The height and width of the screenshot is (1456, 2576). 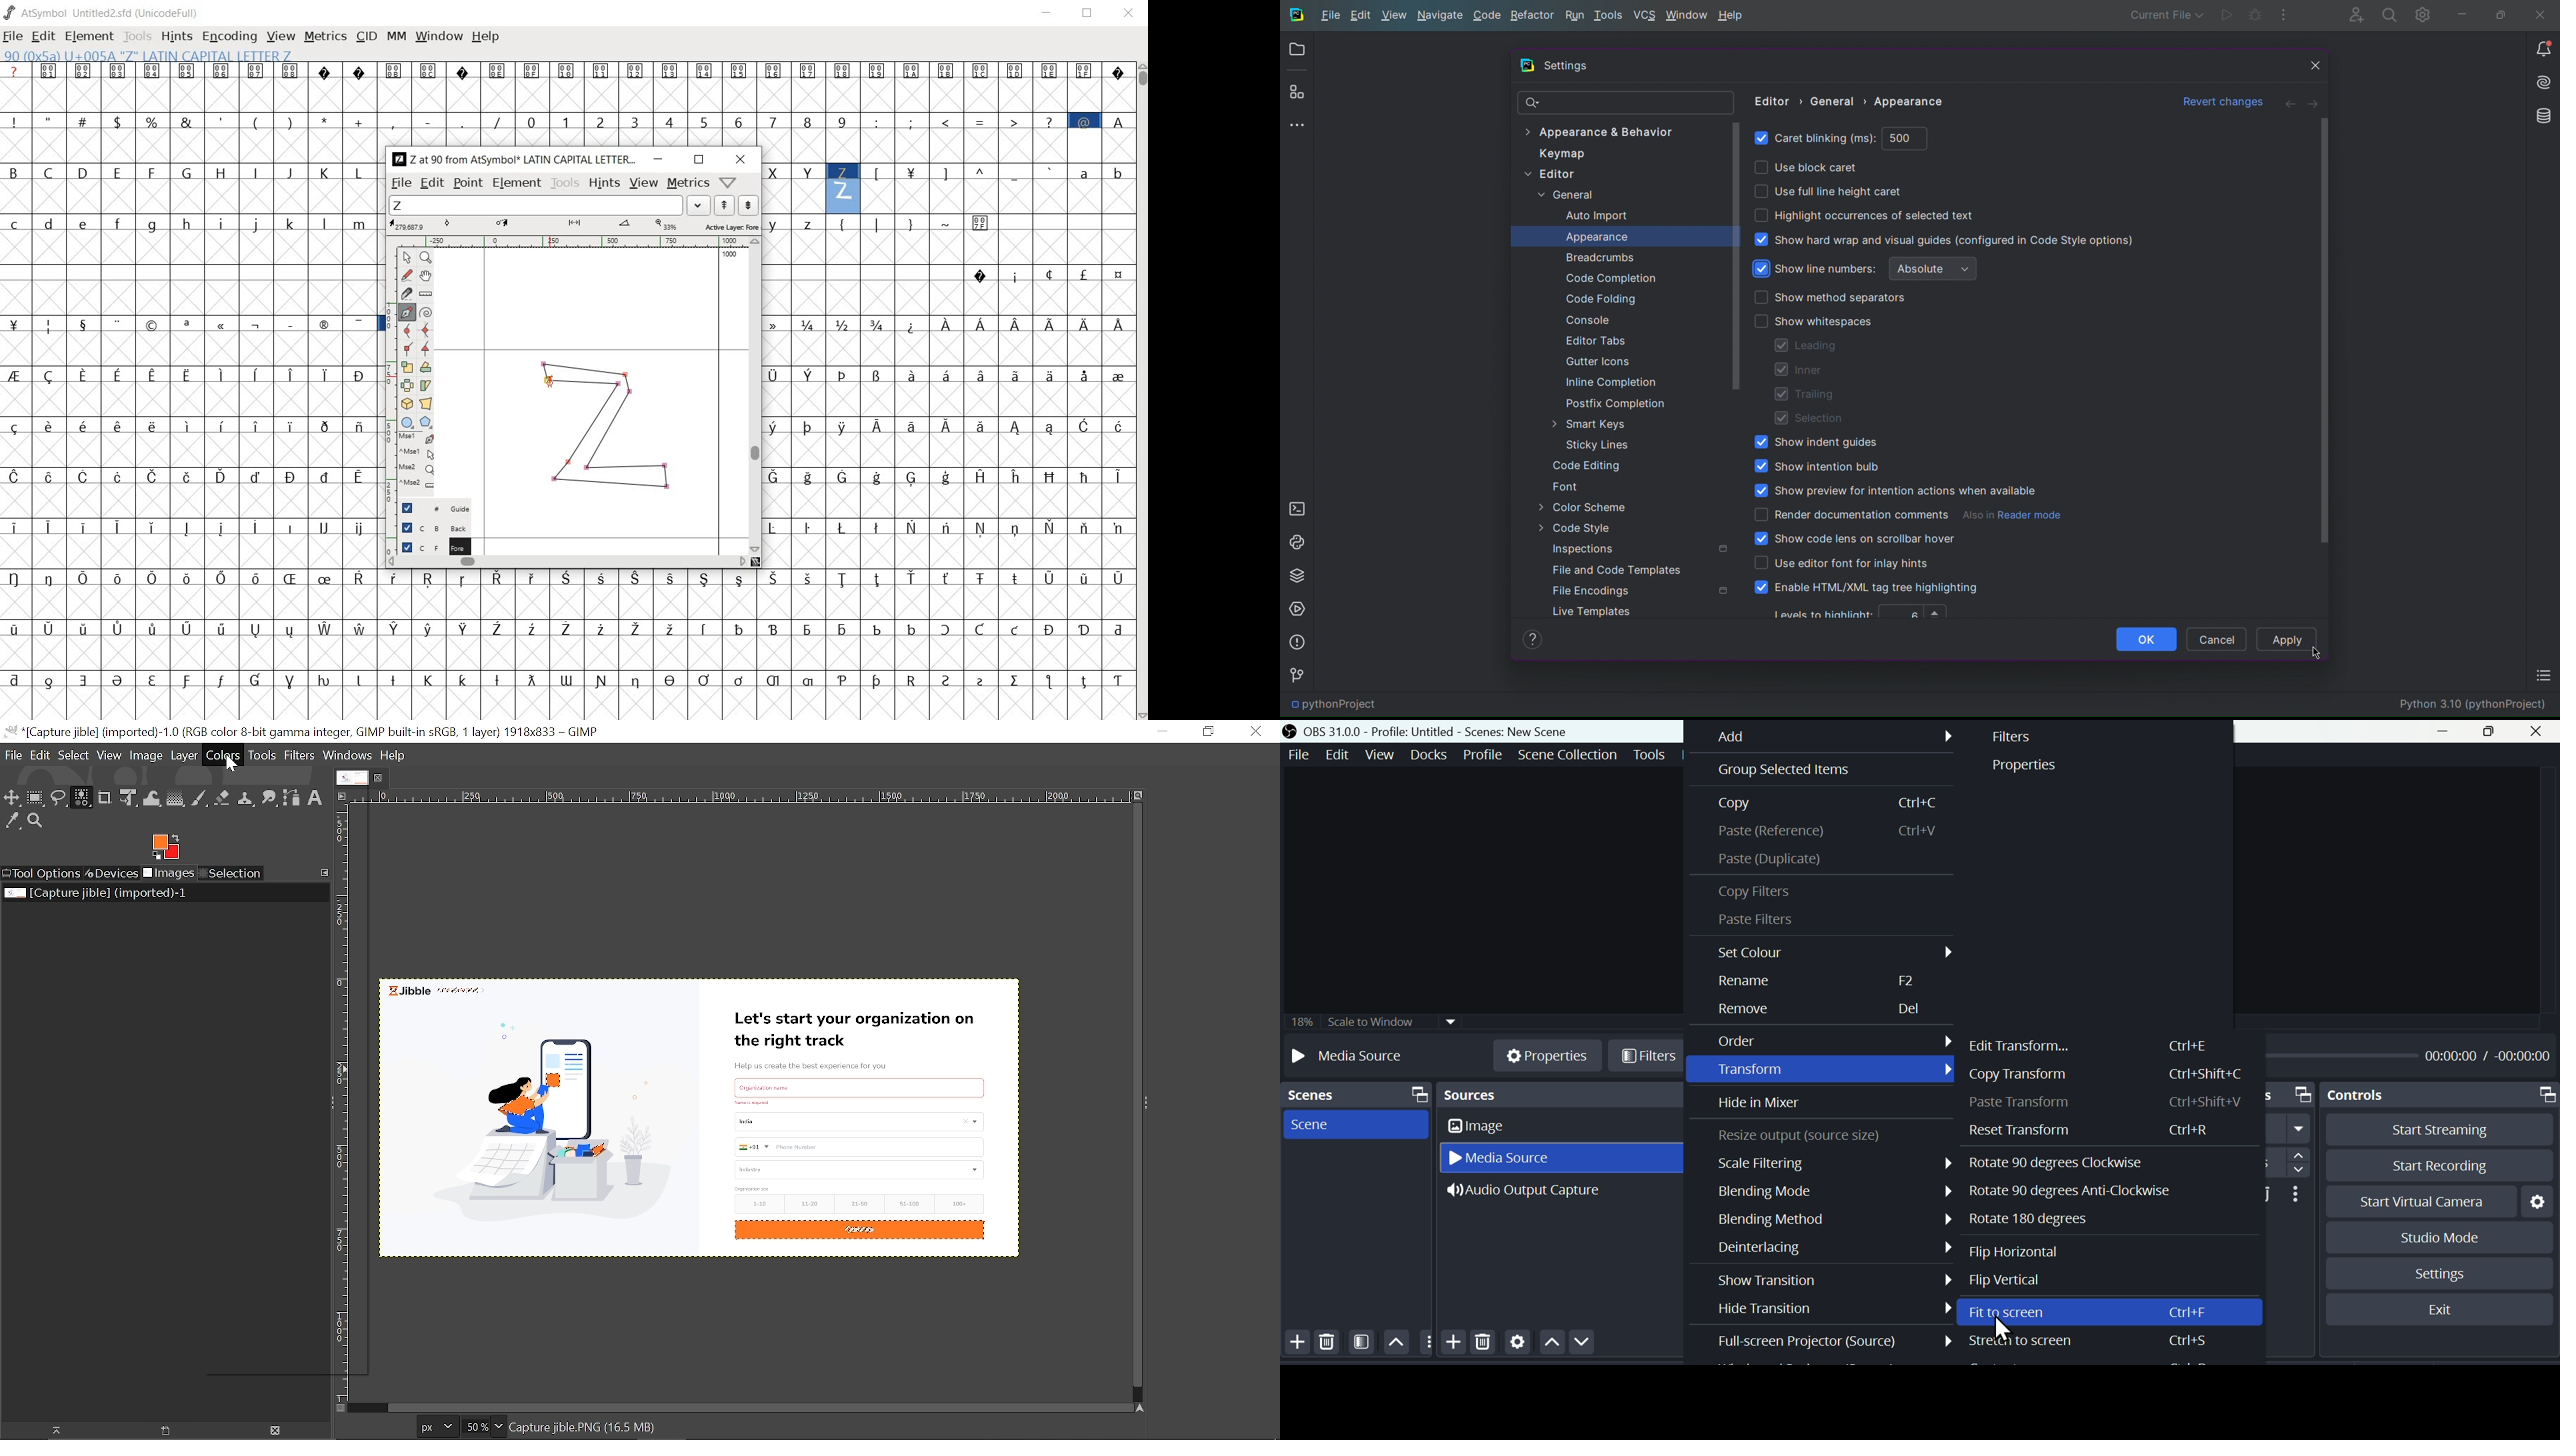 What do you see at coordinates (2294, 1129) in the screenshot?
I see `fade` at bounding box center [2294, 1129].